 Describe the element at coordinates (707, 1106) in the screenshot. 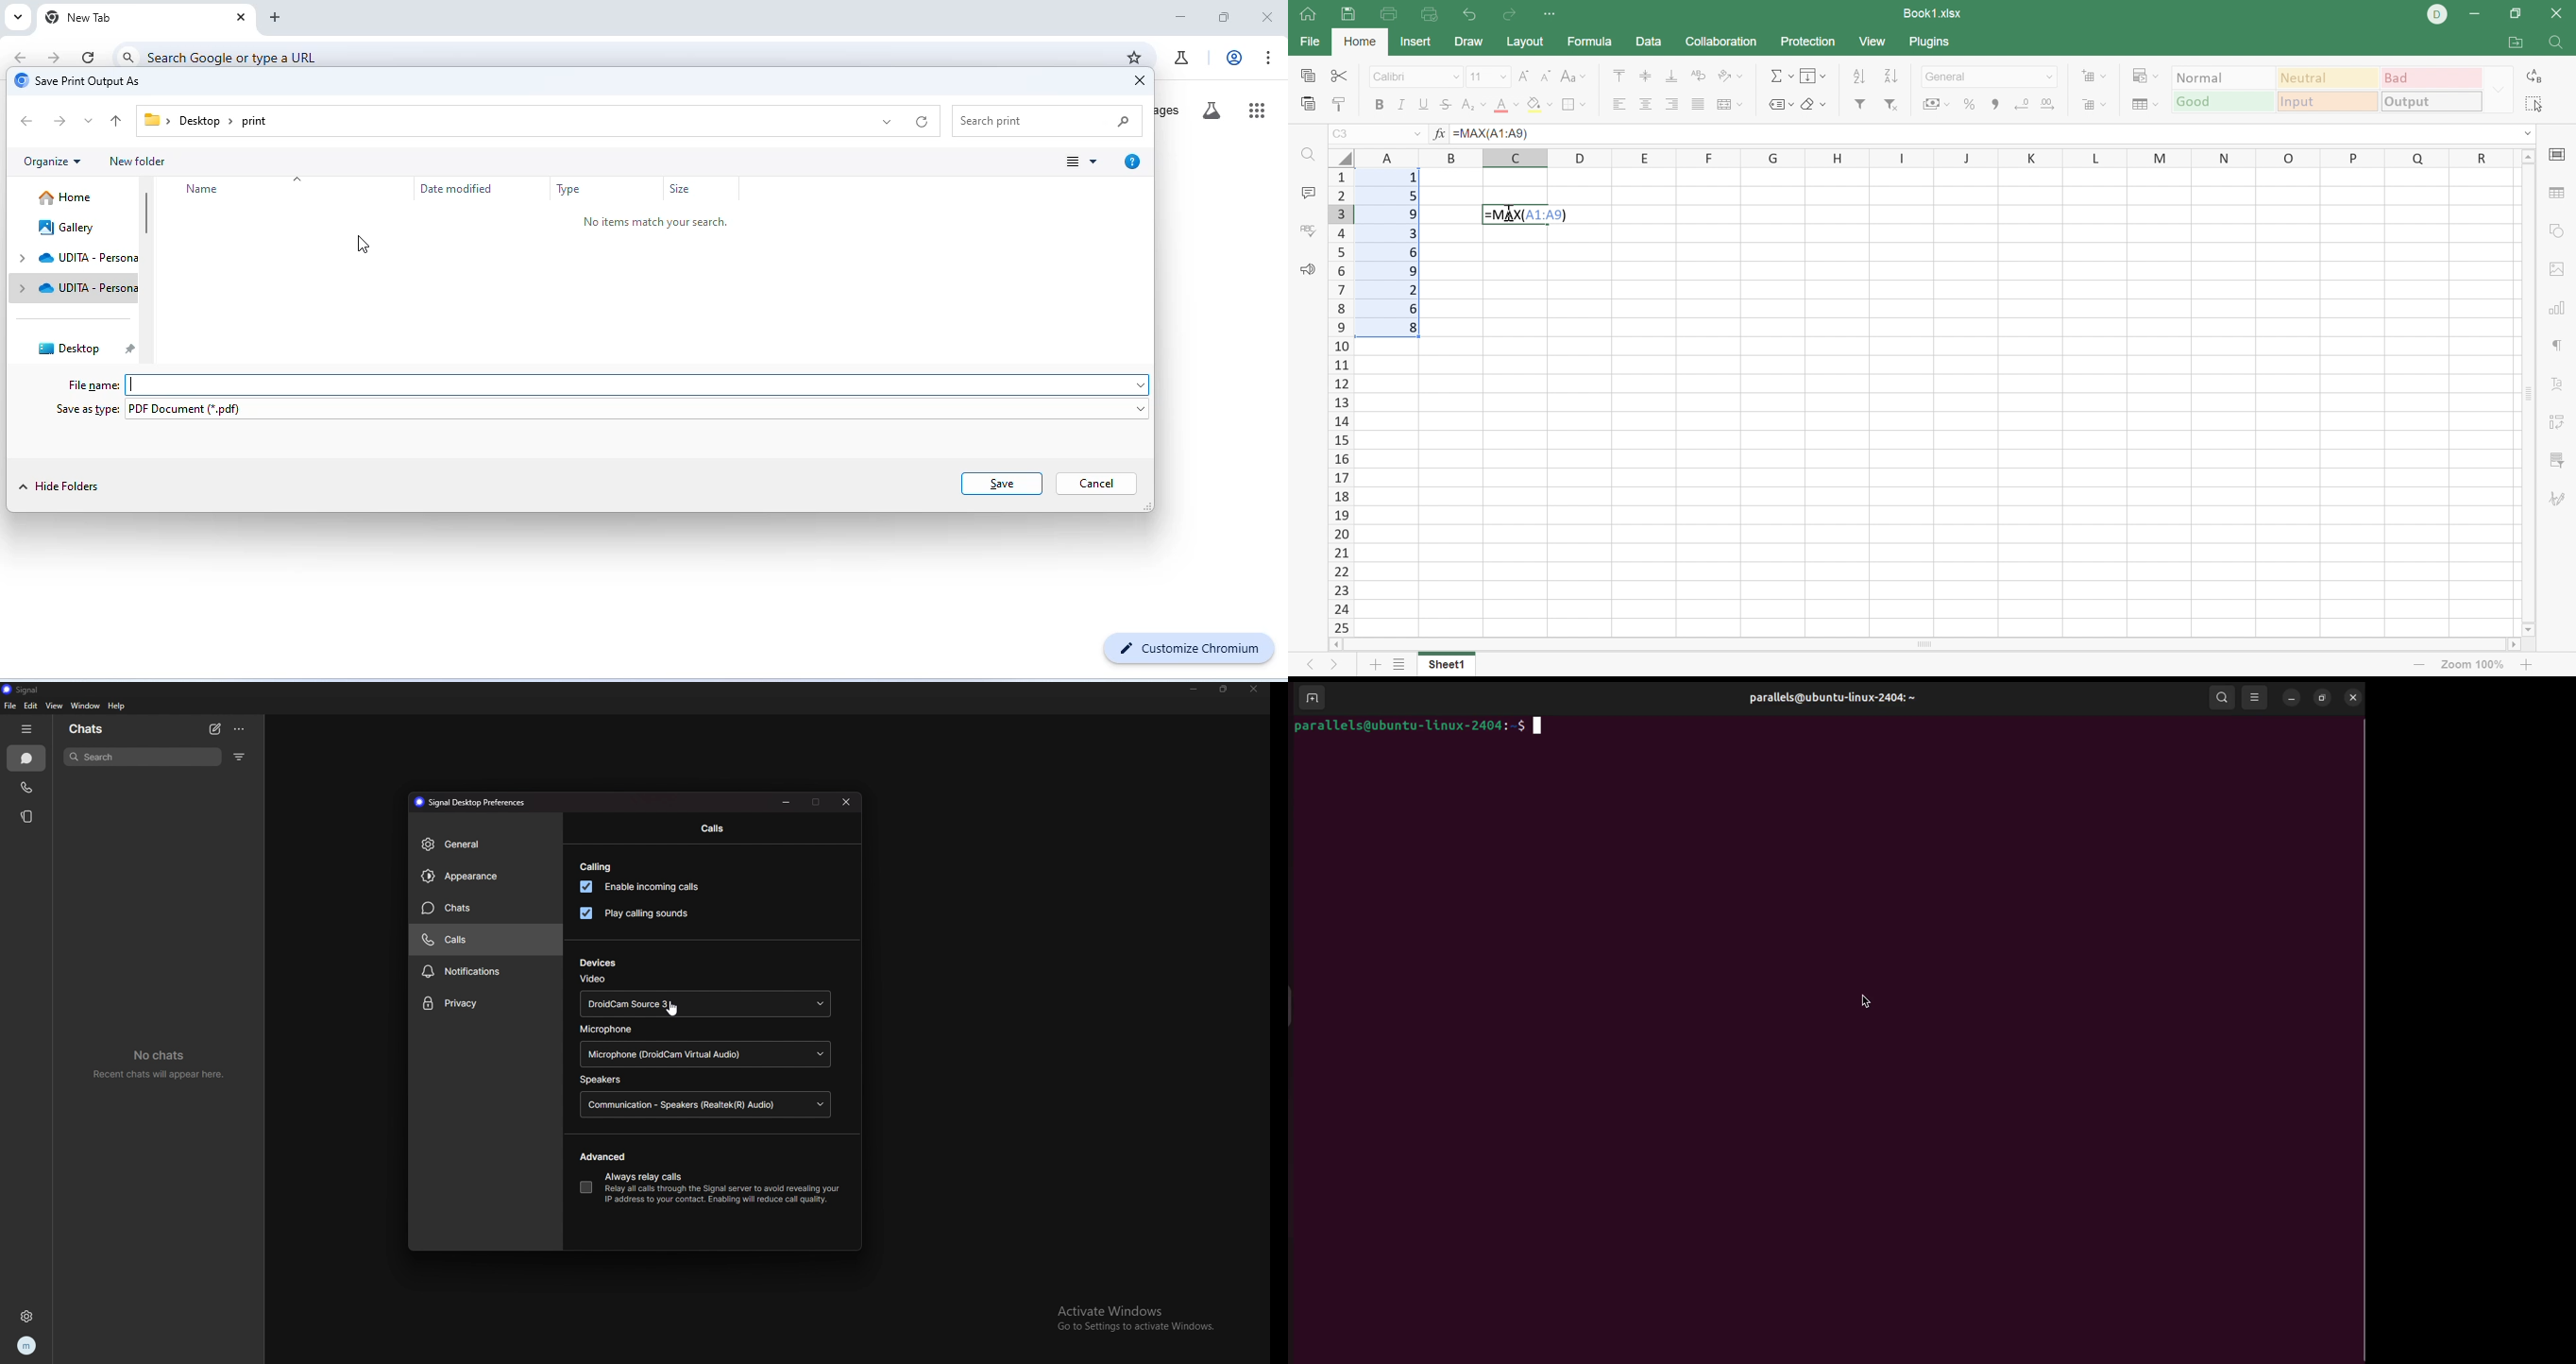

I see `speaker source` at that location.